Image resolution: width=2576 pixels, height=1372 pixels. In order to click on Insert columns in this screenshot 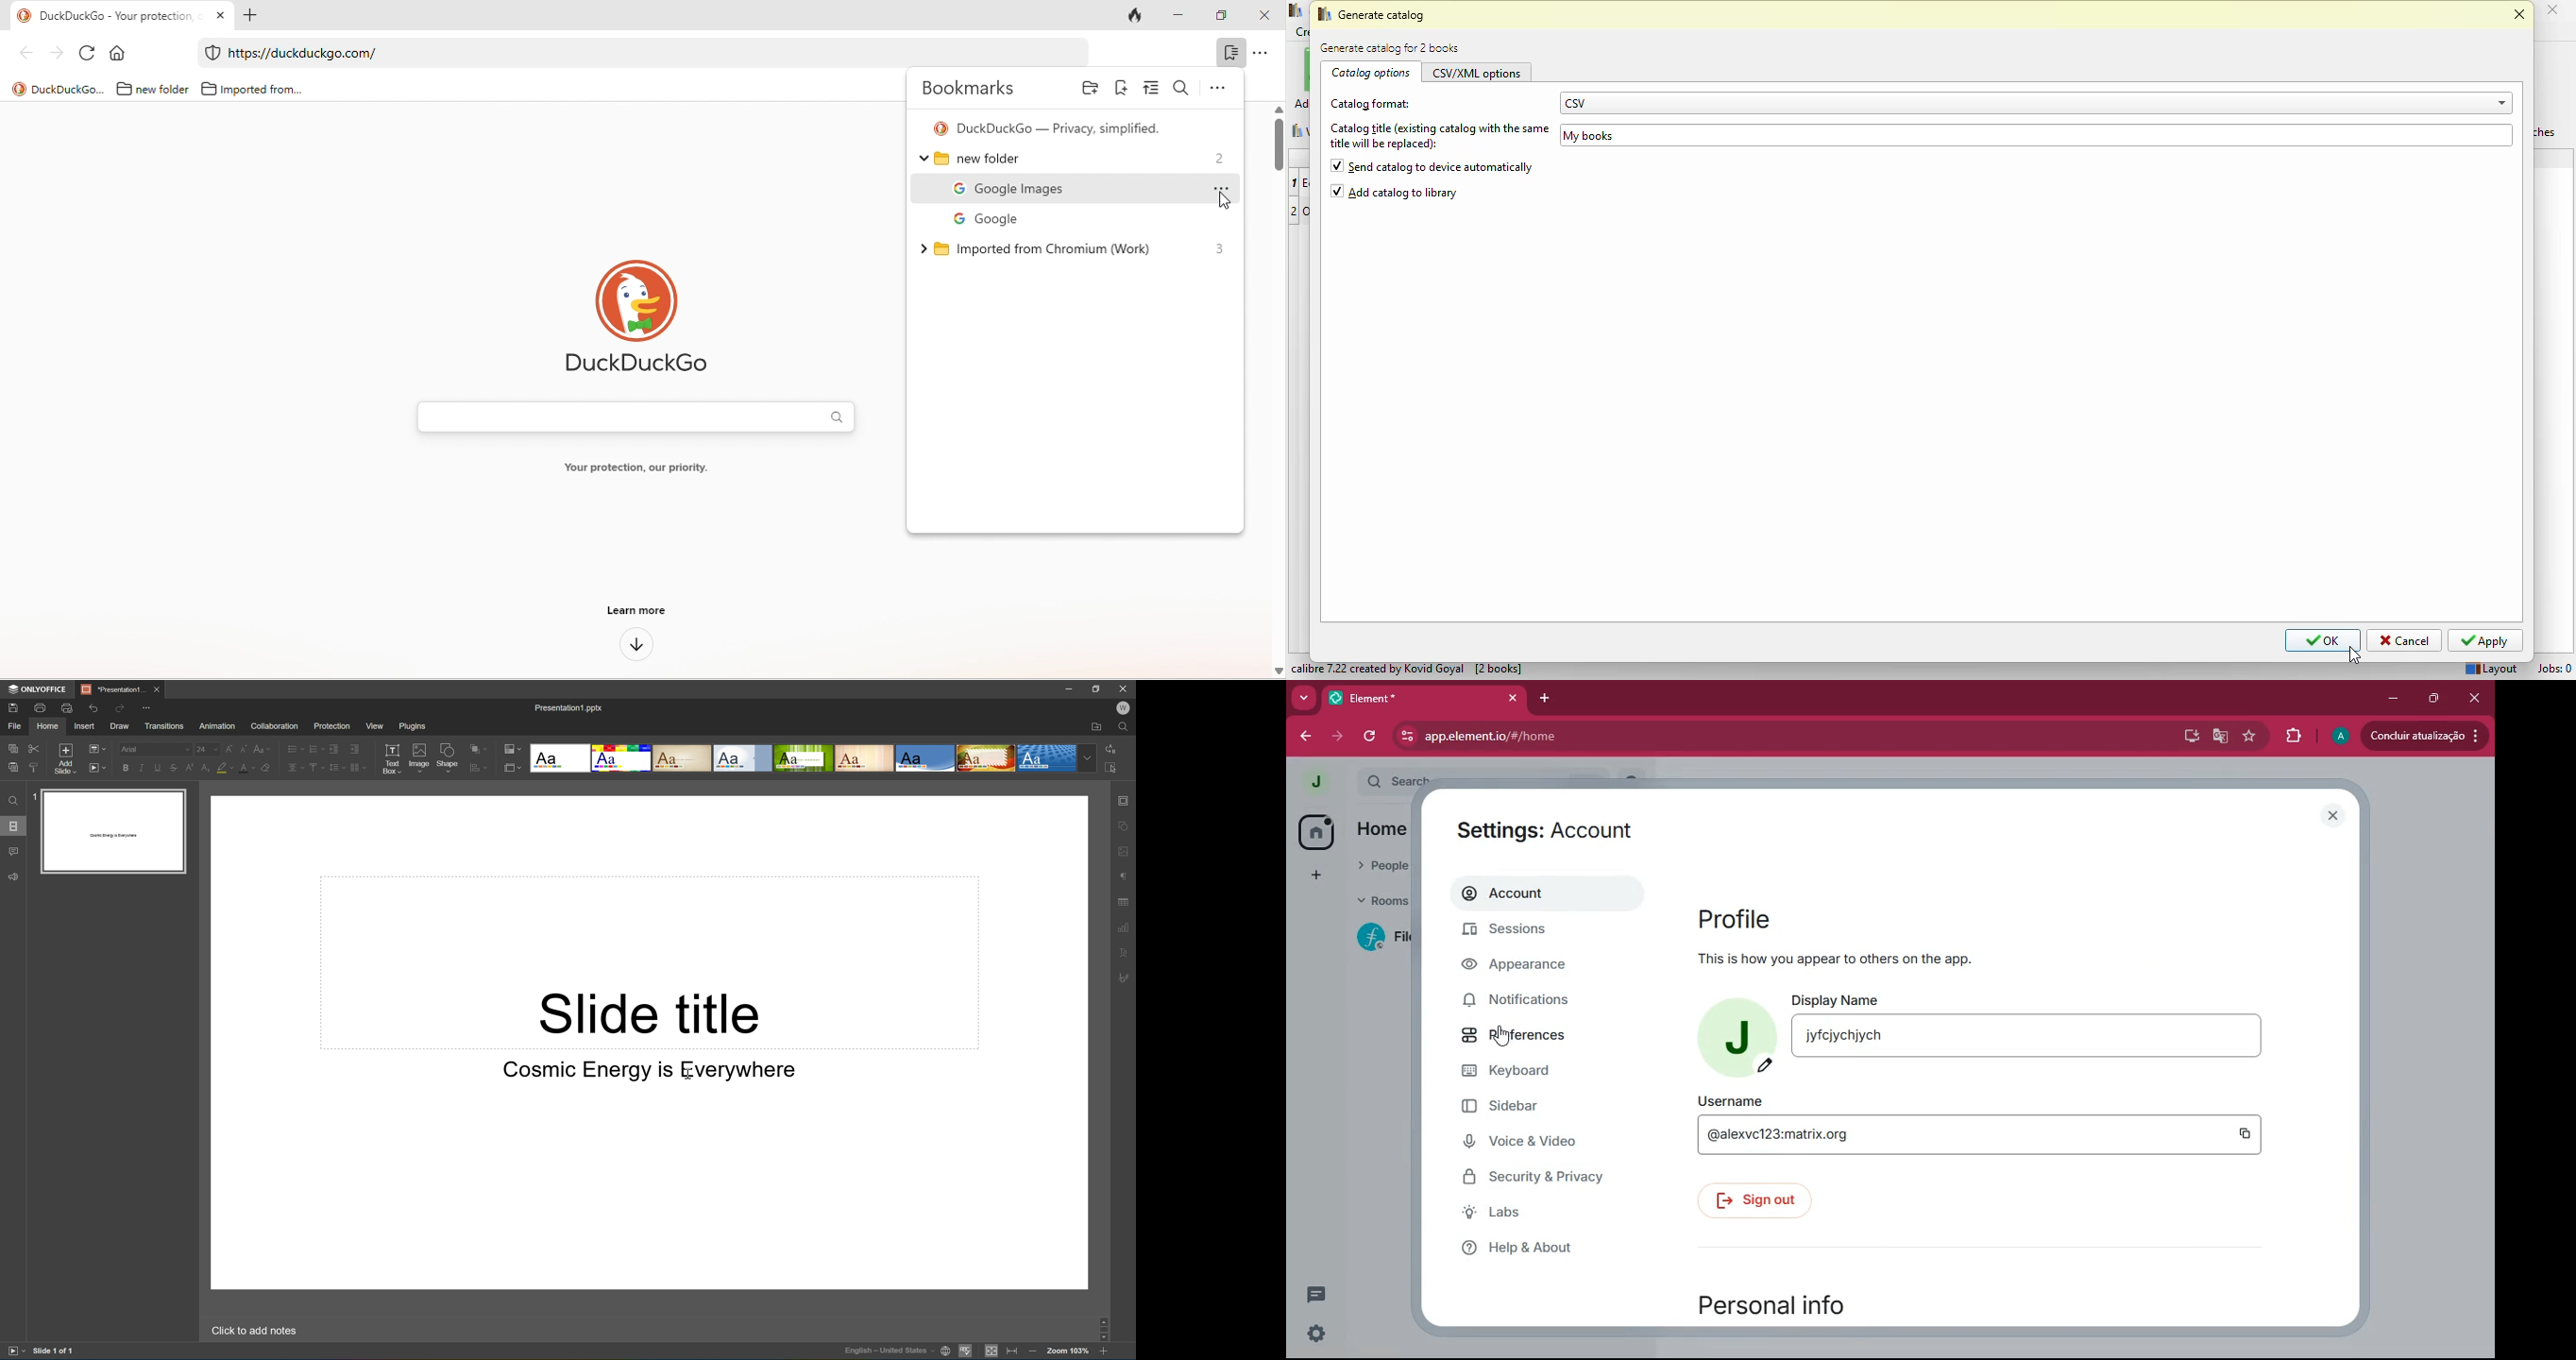, I will do `click(358, 767)`.